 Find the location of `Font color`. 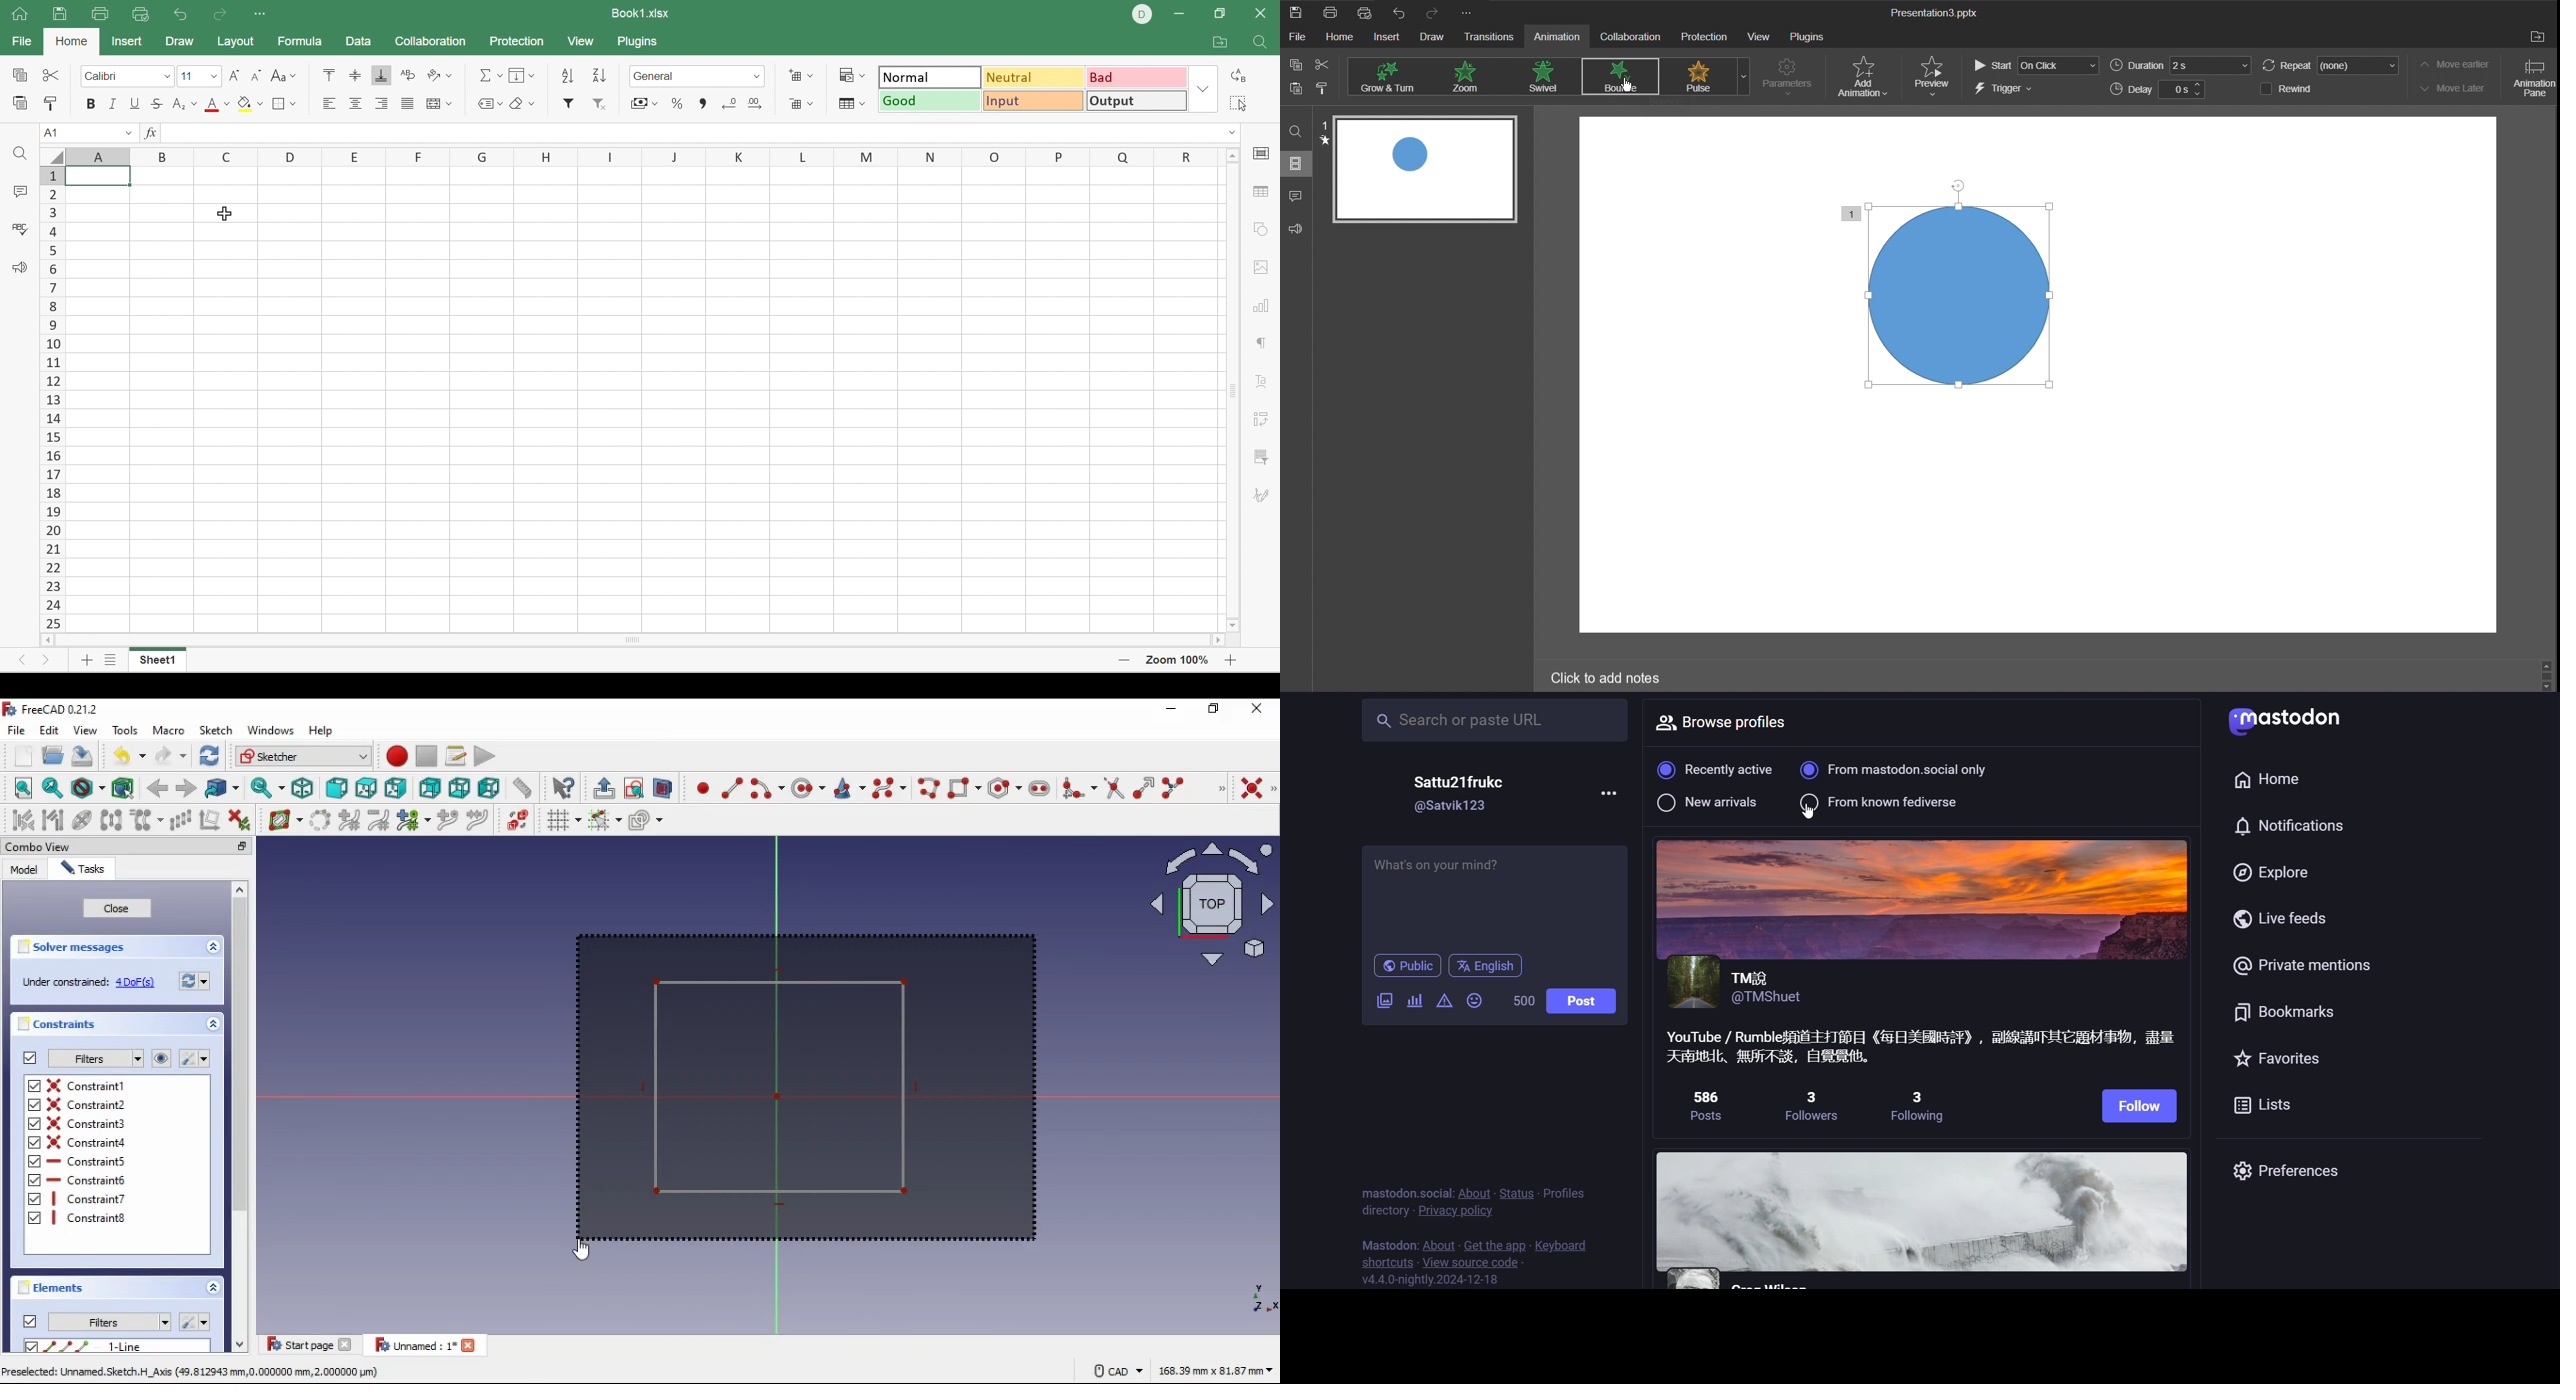

Font color is located at coordinates (217, 105).